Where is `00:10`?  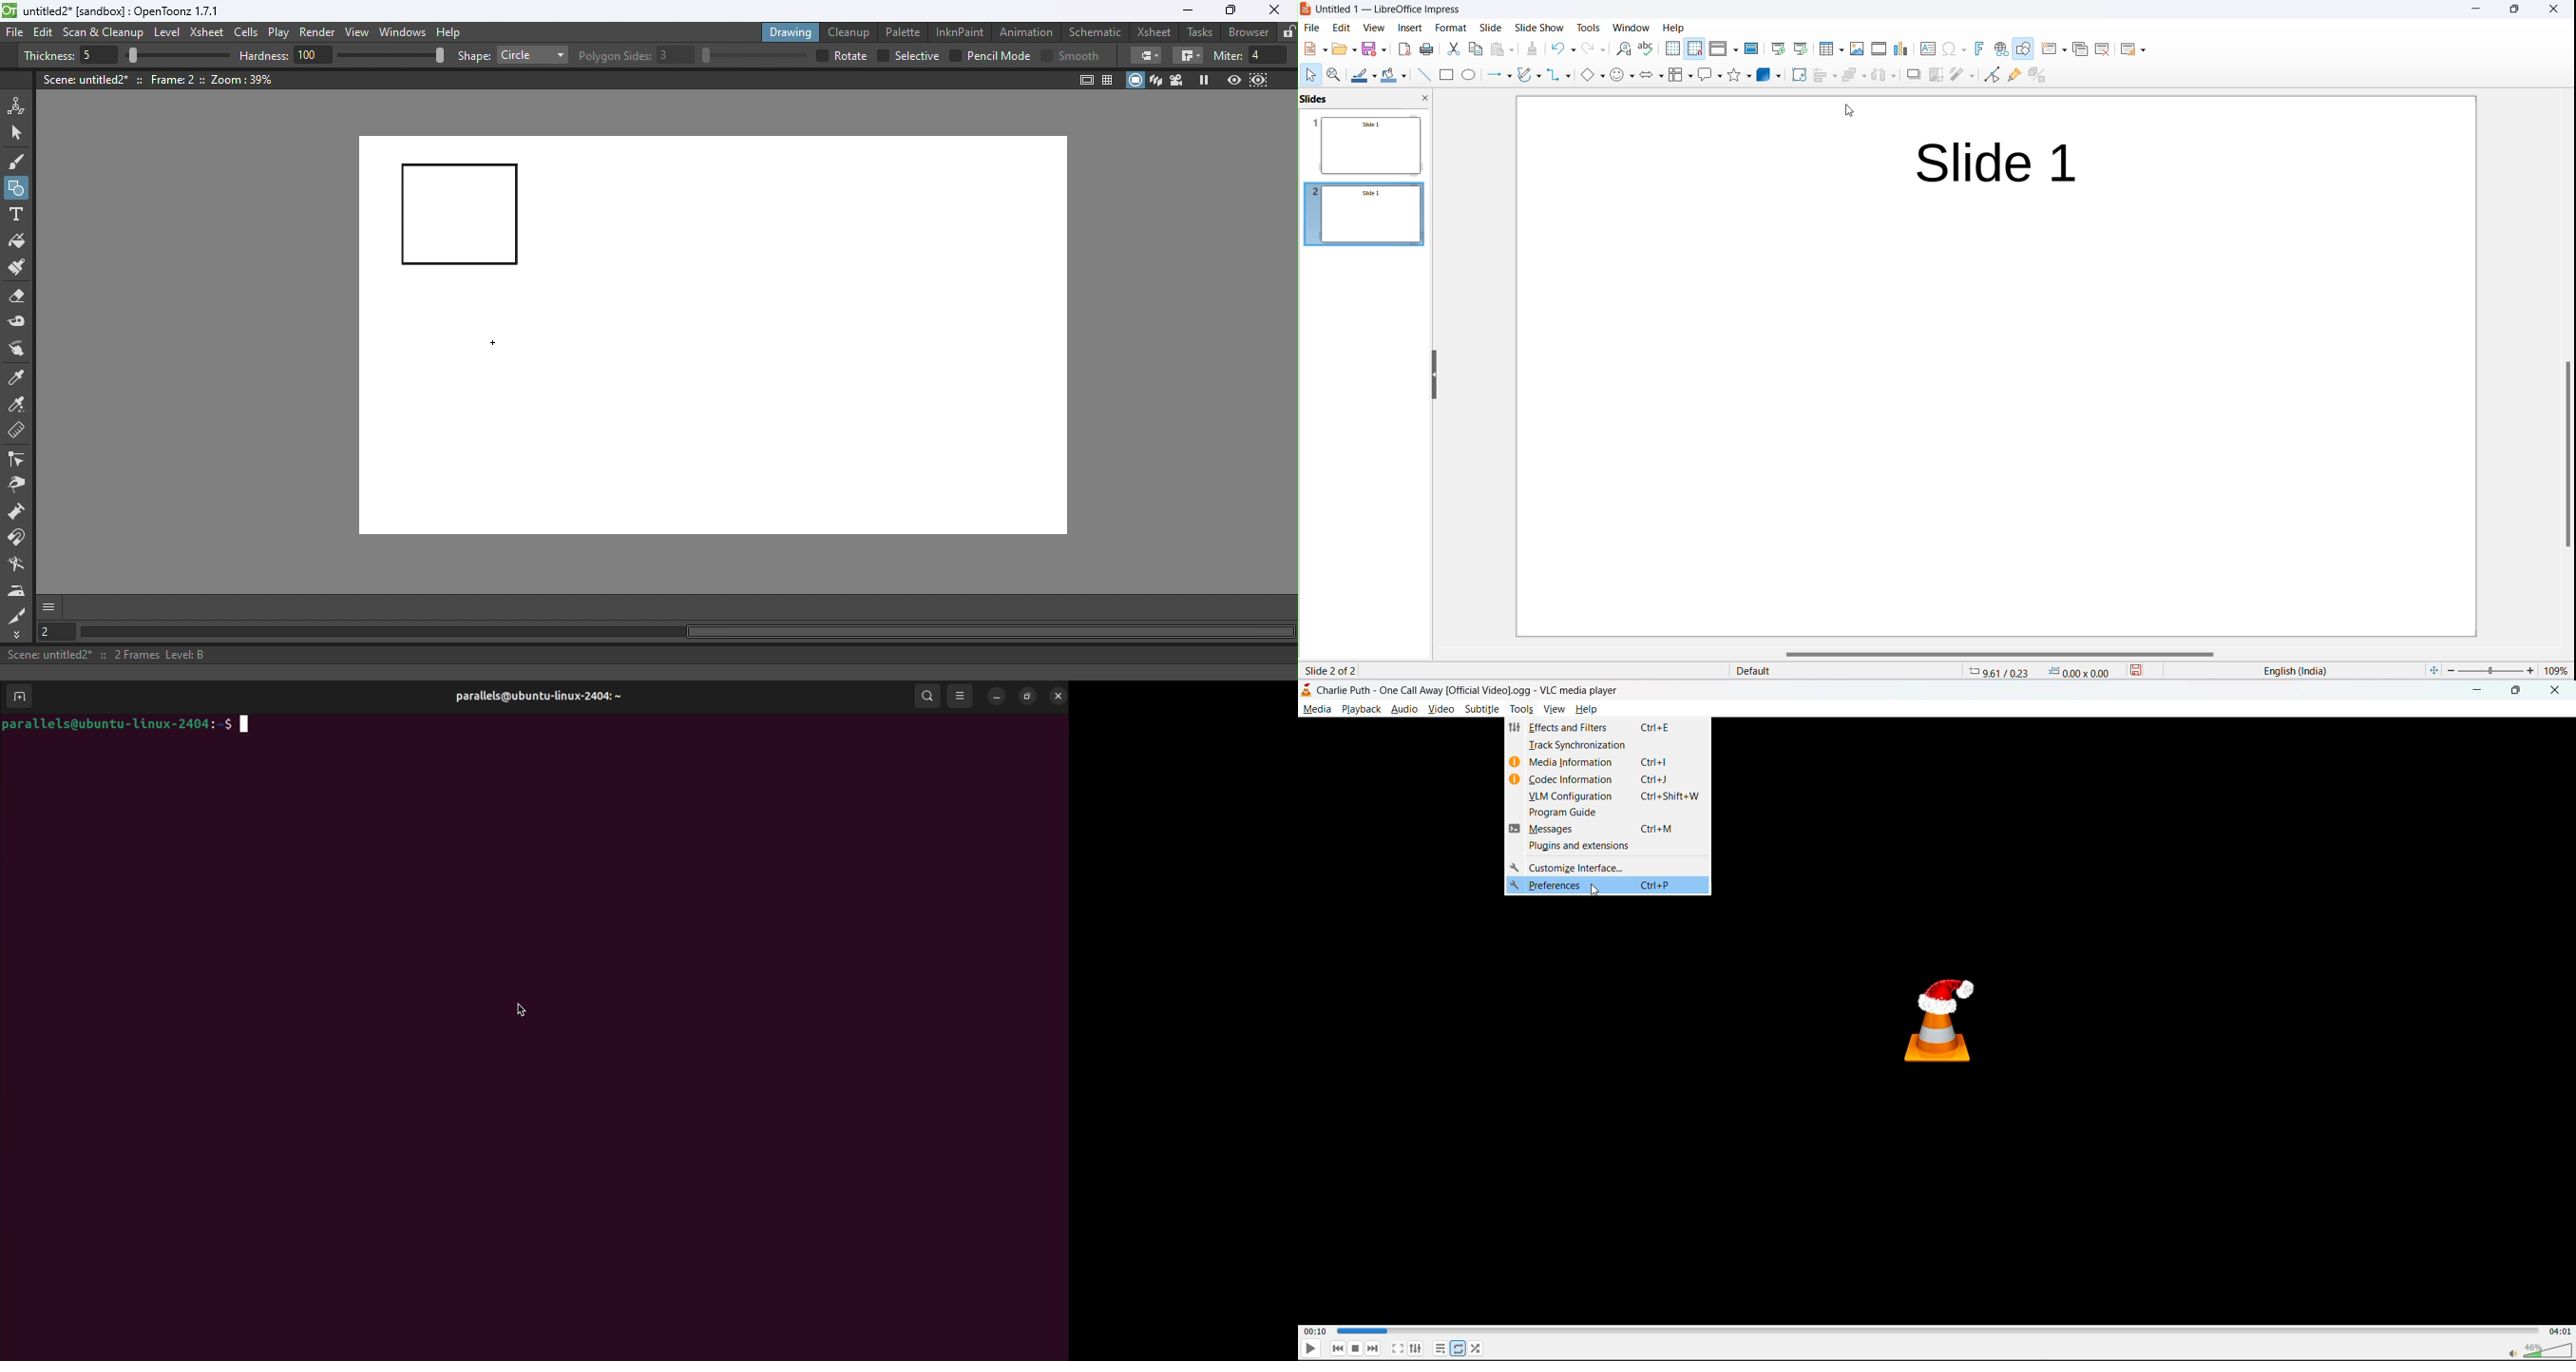
00:10 is located at coordinates (1317, 1328).